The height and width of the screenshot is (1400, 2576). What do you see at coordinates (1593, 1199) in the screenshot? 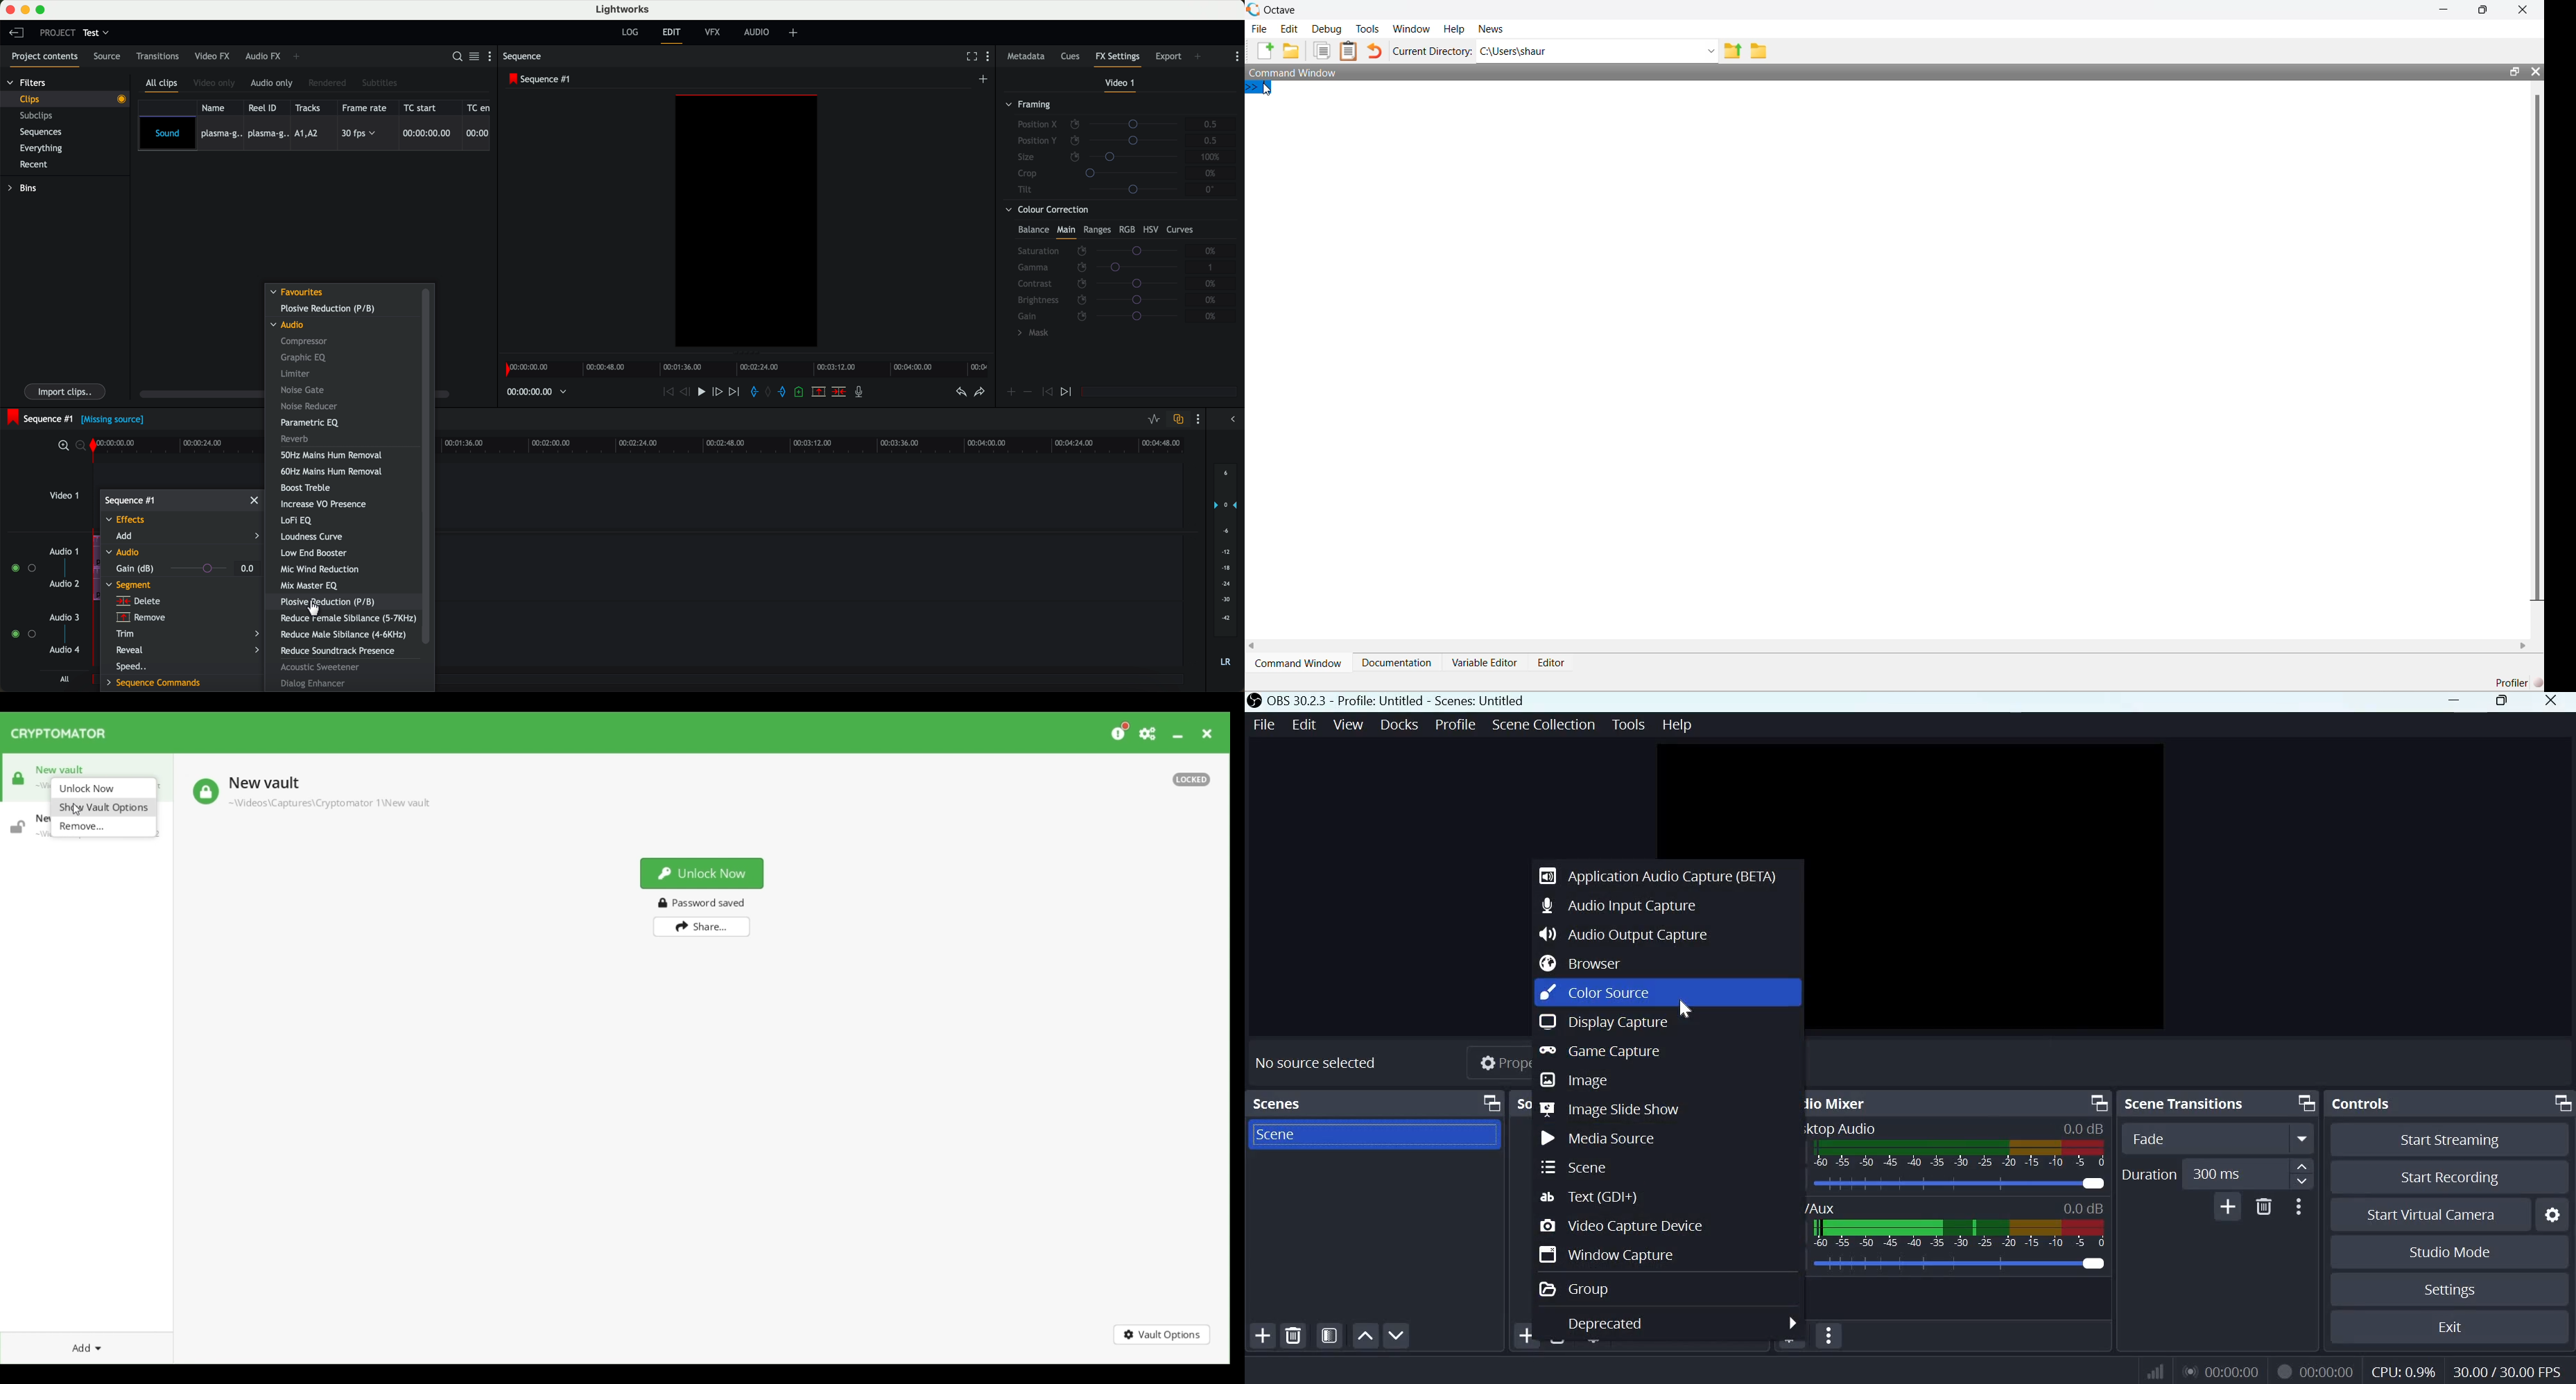
I see `Text (GDI+)` at bounding box center [1593, 1199].